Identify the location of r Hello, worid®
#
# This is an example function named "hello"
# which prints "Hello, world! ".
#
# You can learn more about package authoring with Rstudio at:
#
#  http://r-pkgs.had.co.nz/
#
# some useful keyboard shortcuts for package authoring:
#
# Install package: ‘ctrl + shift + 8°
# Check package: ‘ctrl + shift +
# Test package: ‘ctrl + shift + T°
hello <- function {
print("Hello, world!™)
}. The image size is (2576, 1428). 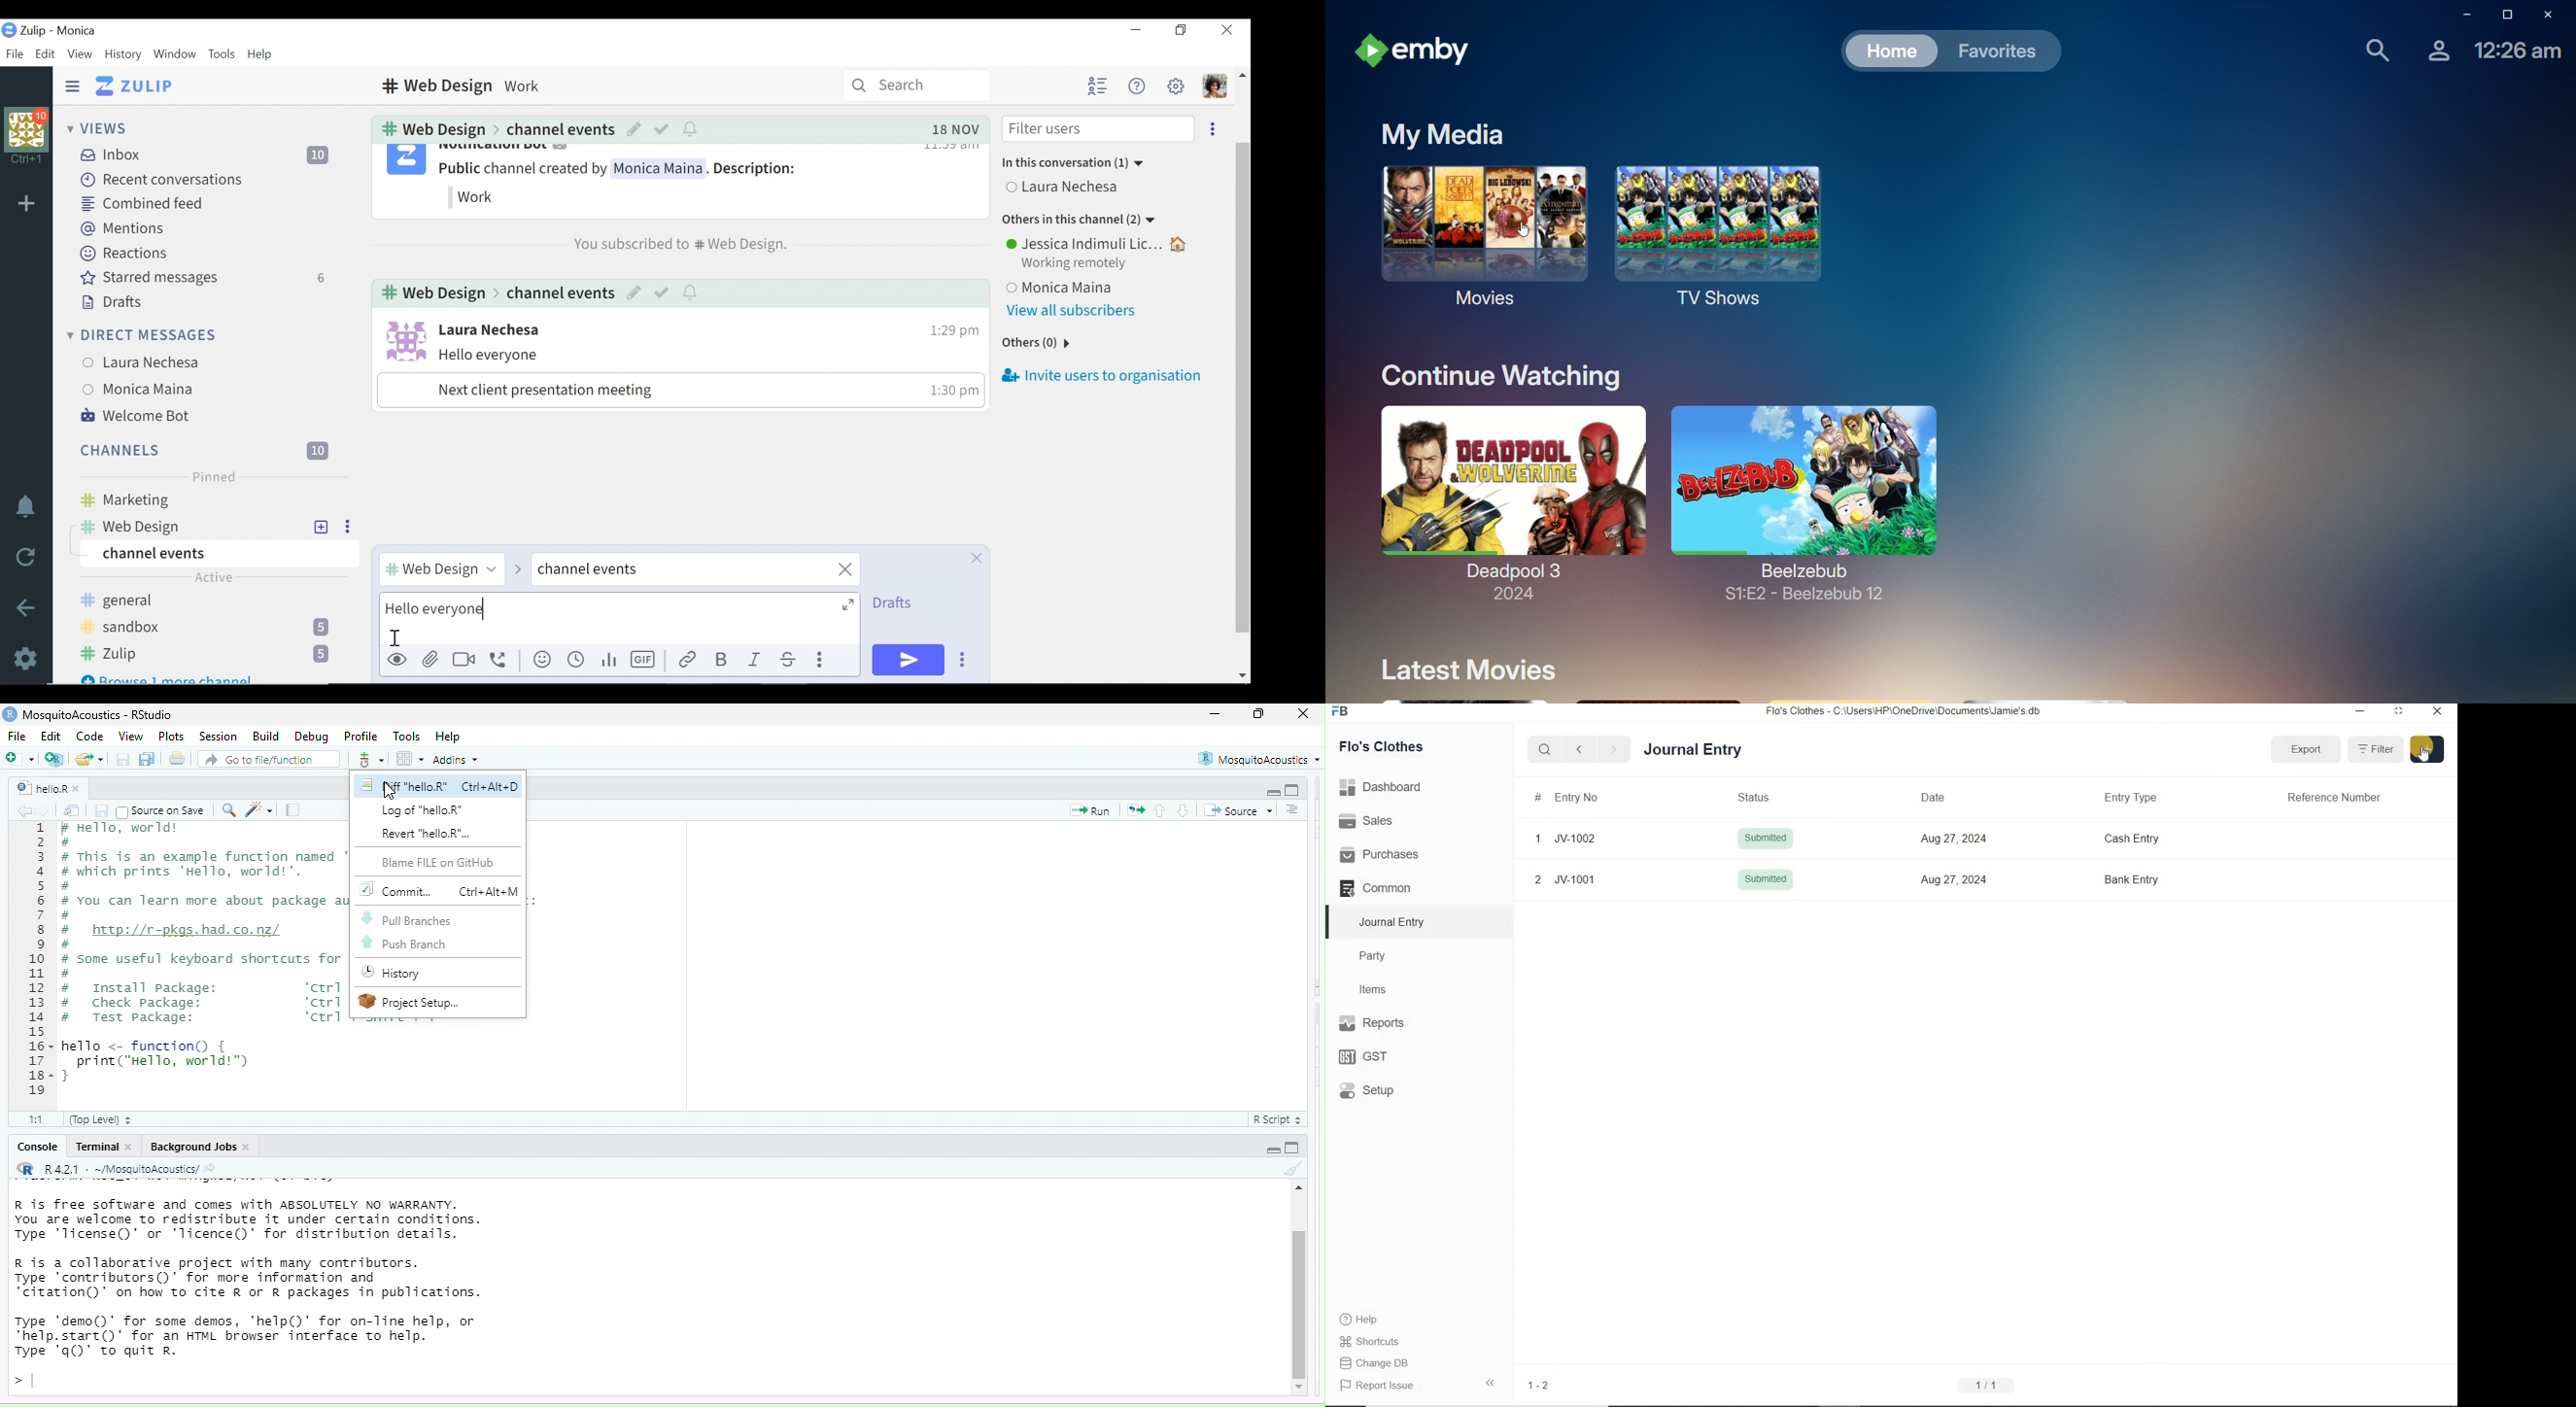
(204, 950).